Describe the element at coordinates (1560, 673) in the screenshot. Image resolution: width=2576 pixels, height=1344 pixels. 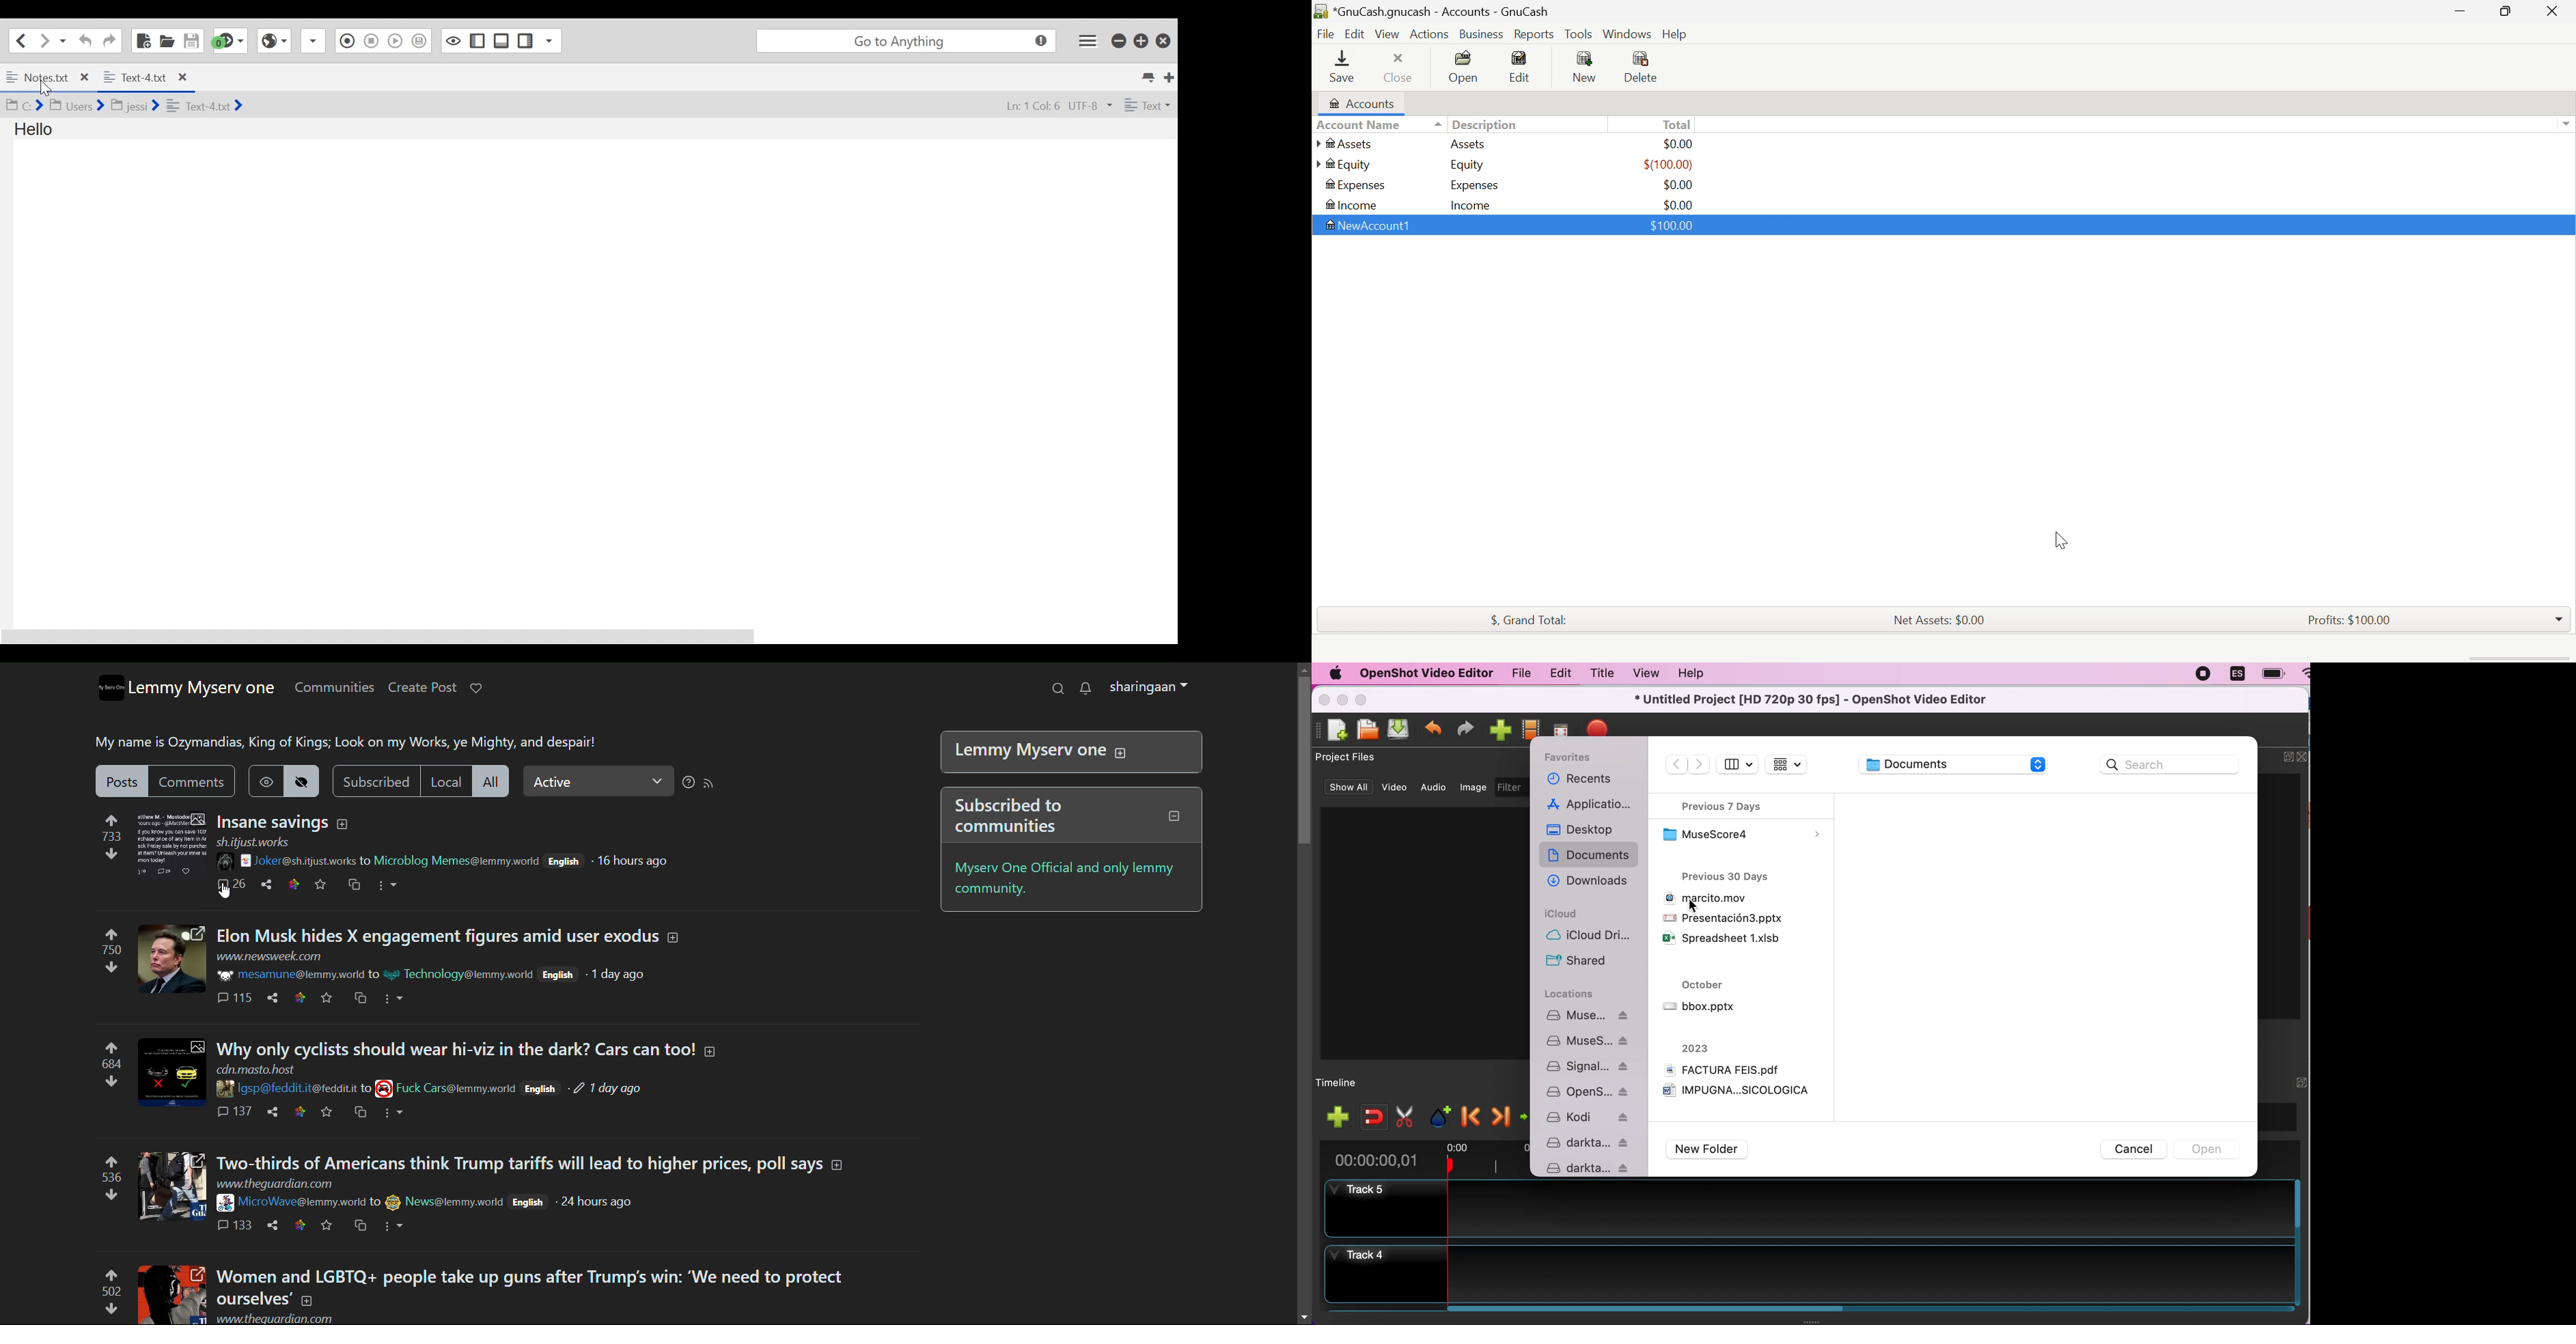
I see `edit` at that location.